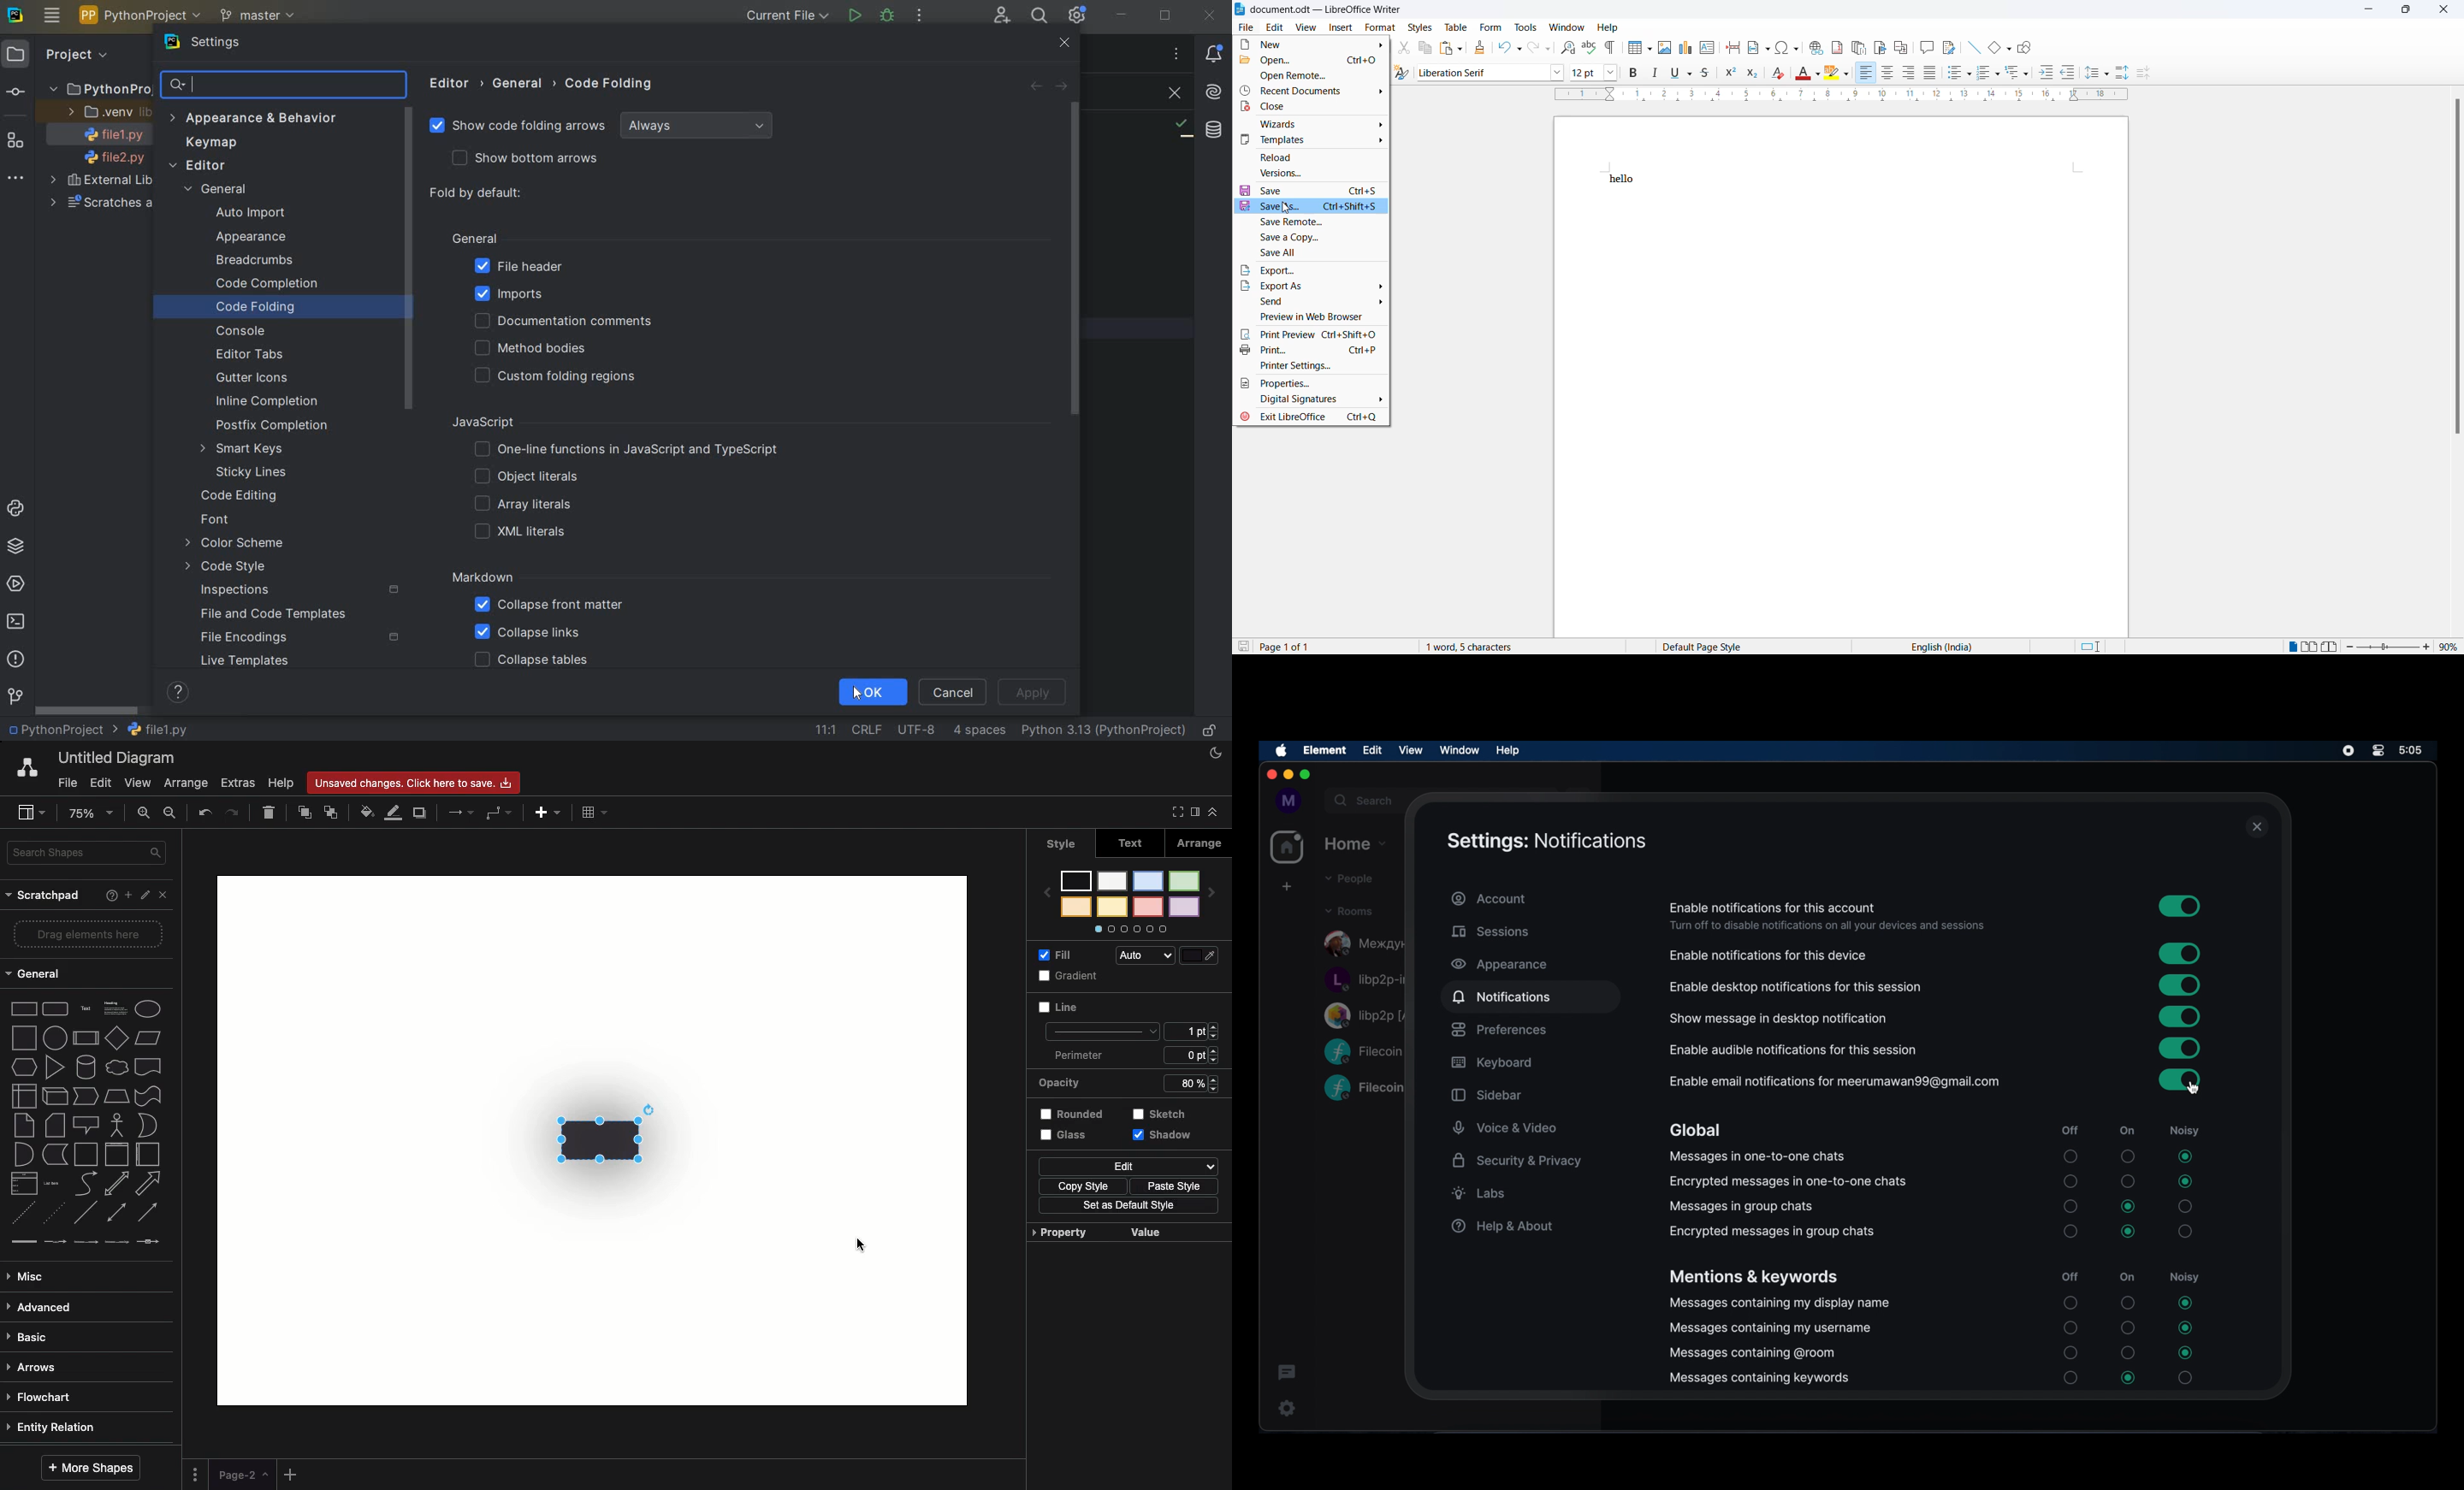 The height and width of the screenshot is (1512, 2464). I want to click on SROLLBAR, so click(411, 260).